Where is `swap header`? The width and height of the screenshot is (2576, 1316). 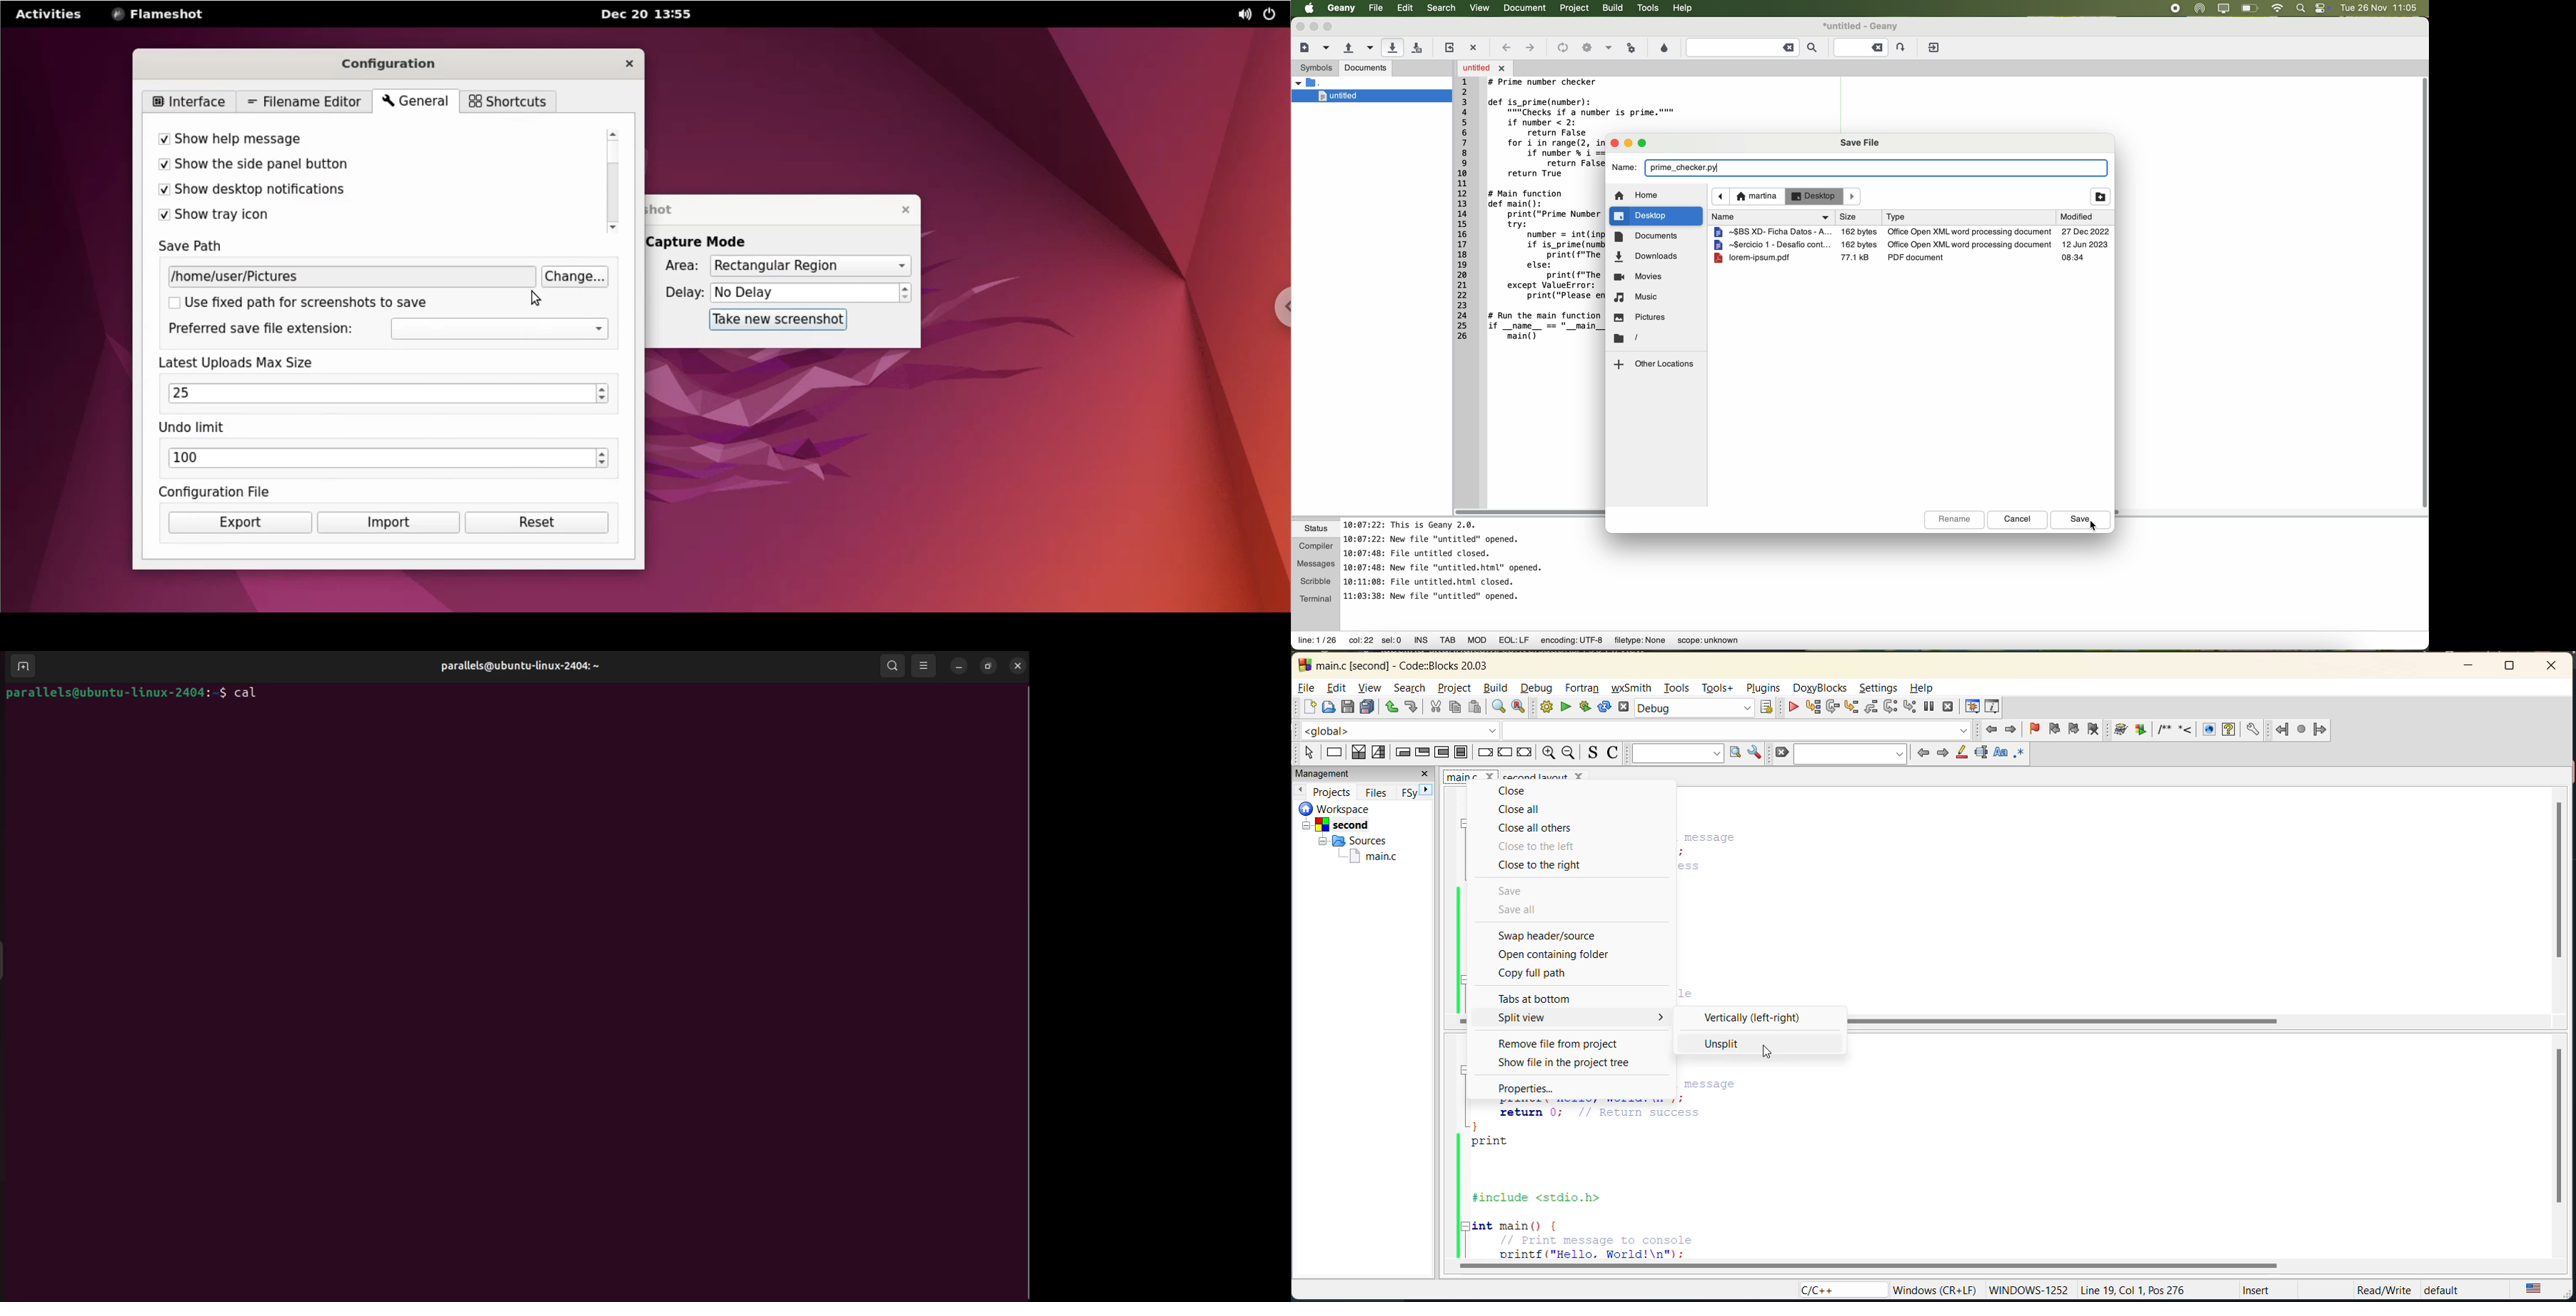
swap header is located at coordinates (1555, 936).